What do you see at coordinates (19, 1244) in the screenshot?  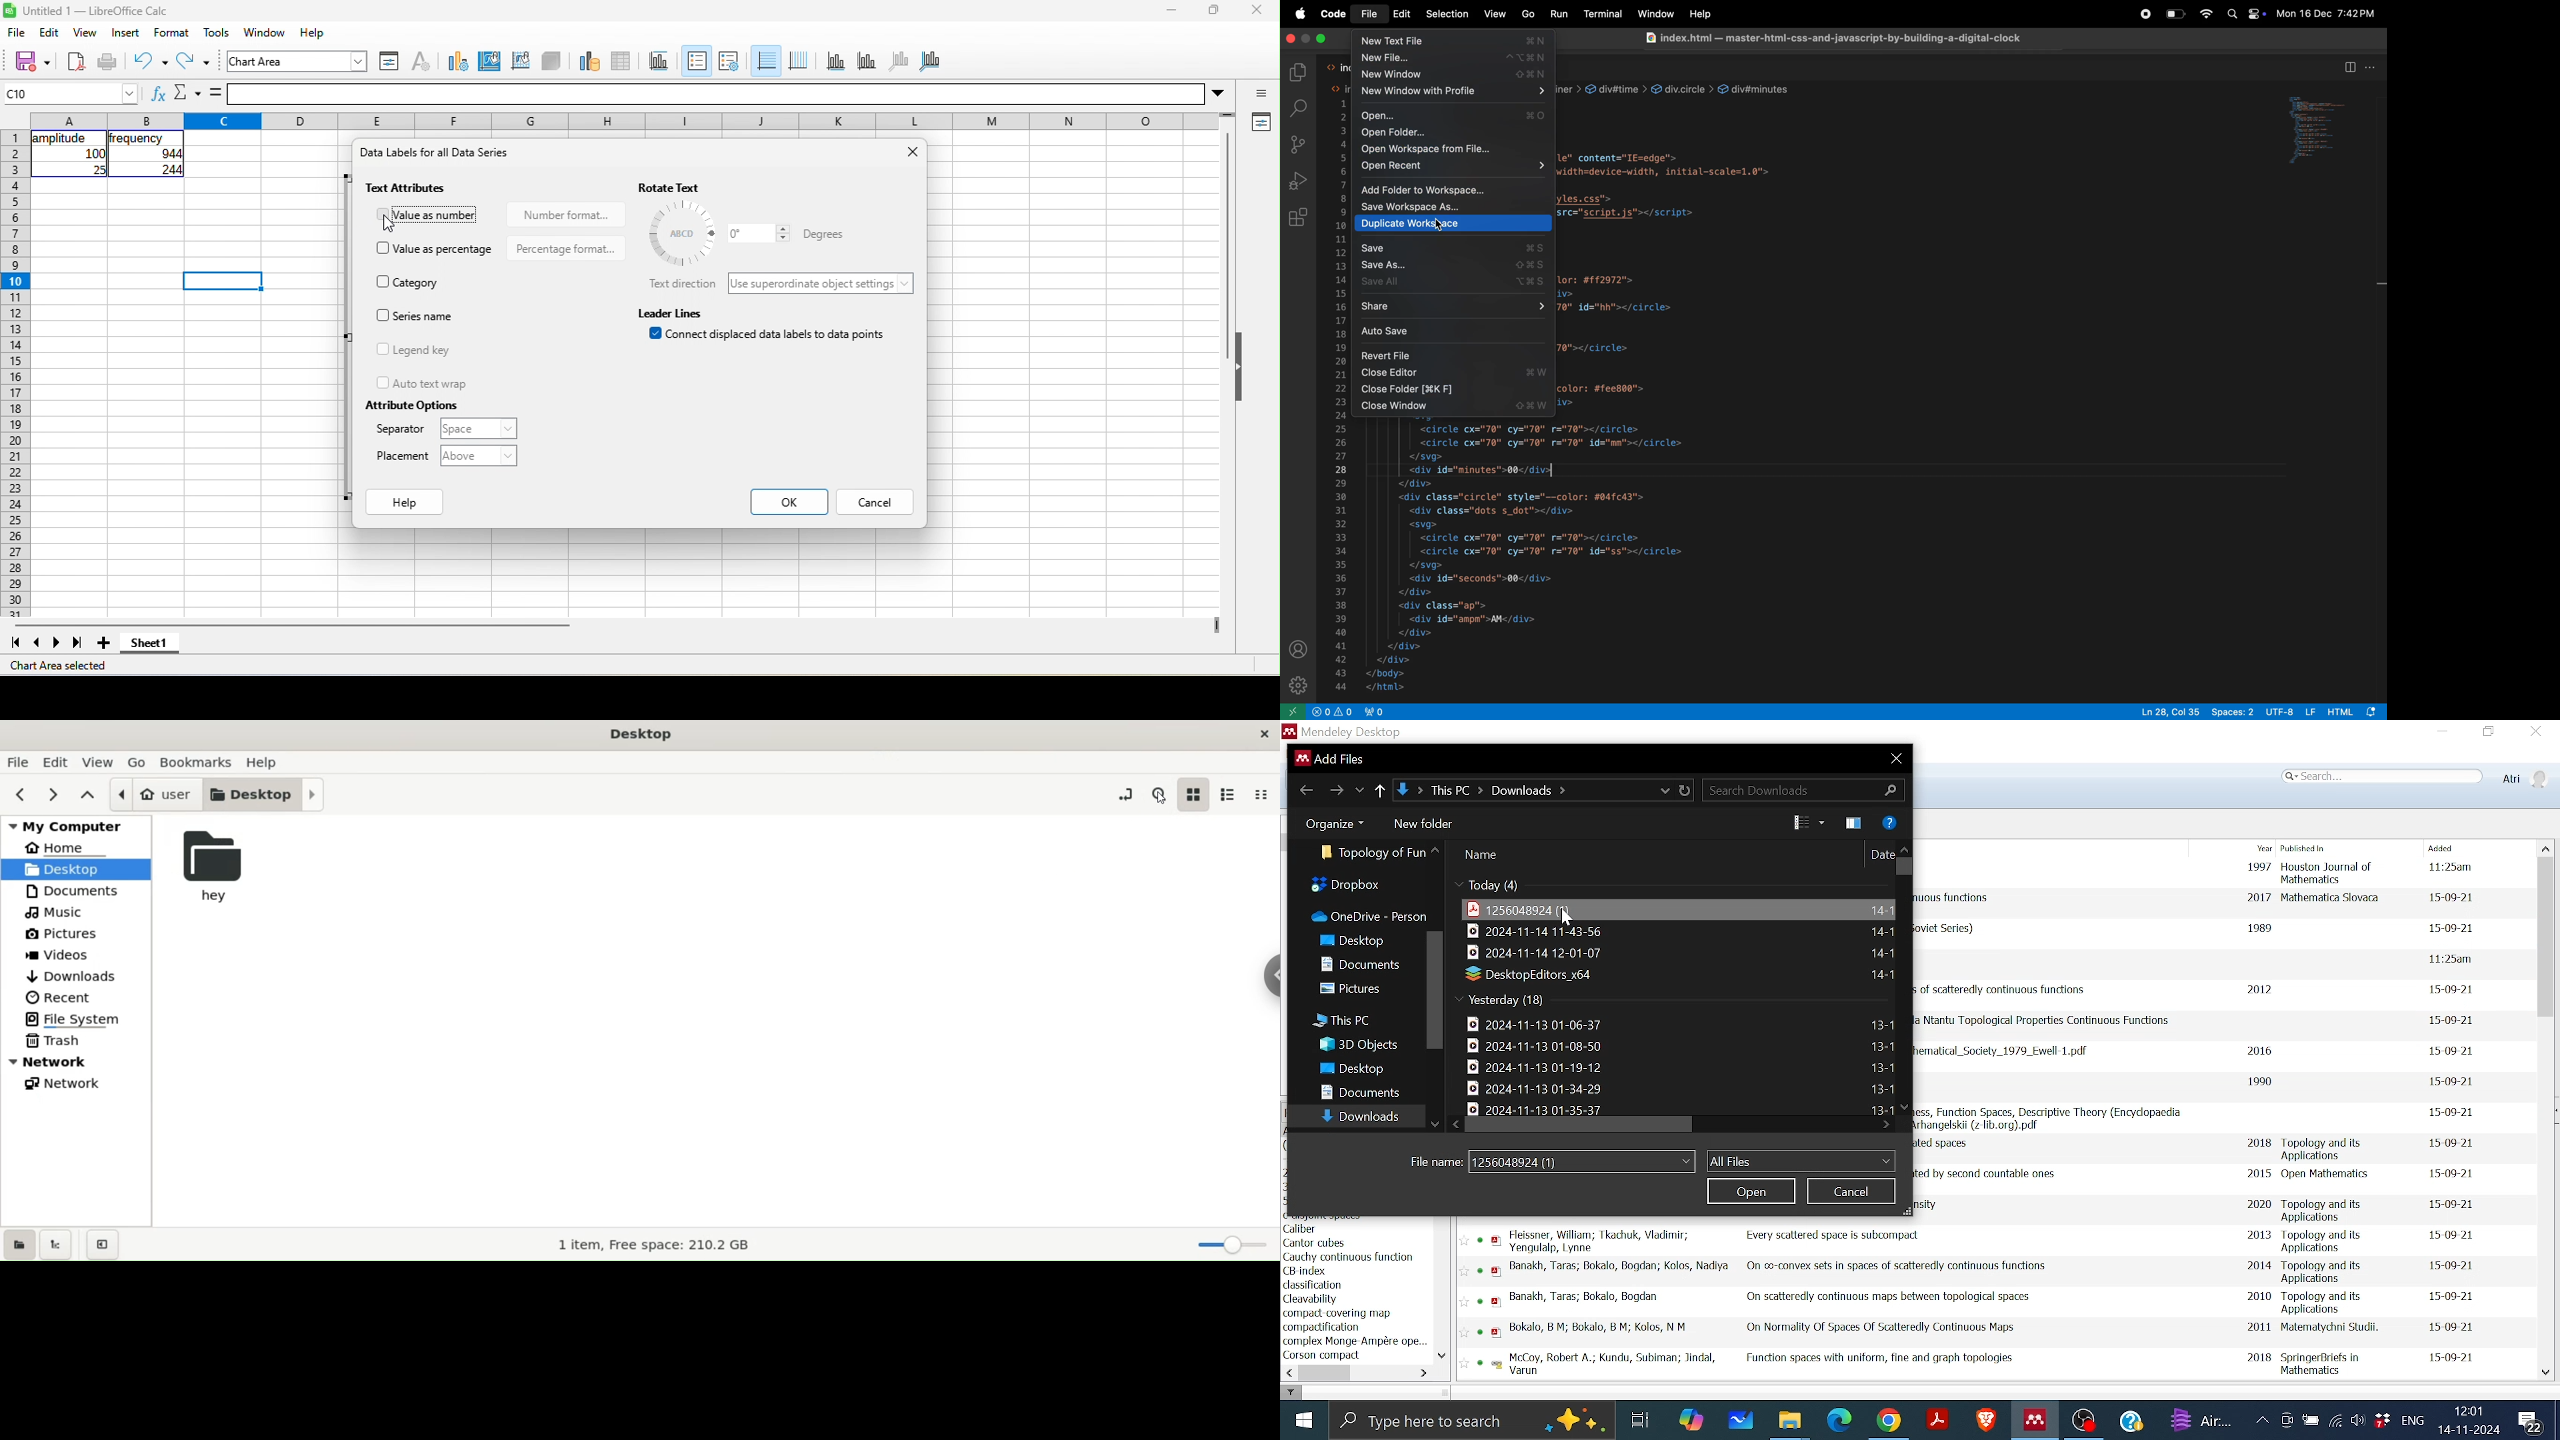 I see `show places` at bounding box center [19, 1244].